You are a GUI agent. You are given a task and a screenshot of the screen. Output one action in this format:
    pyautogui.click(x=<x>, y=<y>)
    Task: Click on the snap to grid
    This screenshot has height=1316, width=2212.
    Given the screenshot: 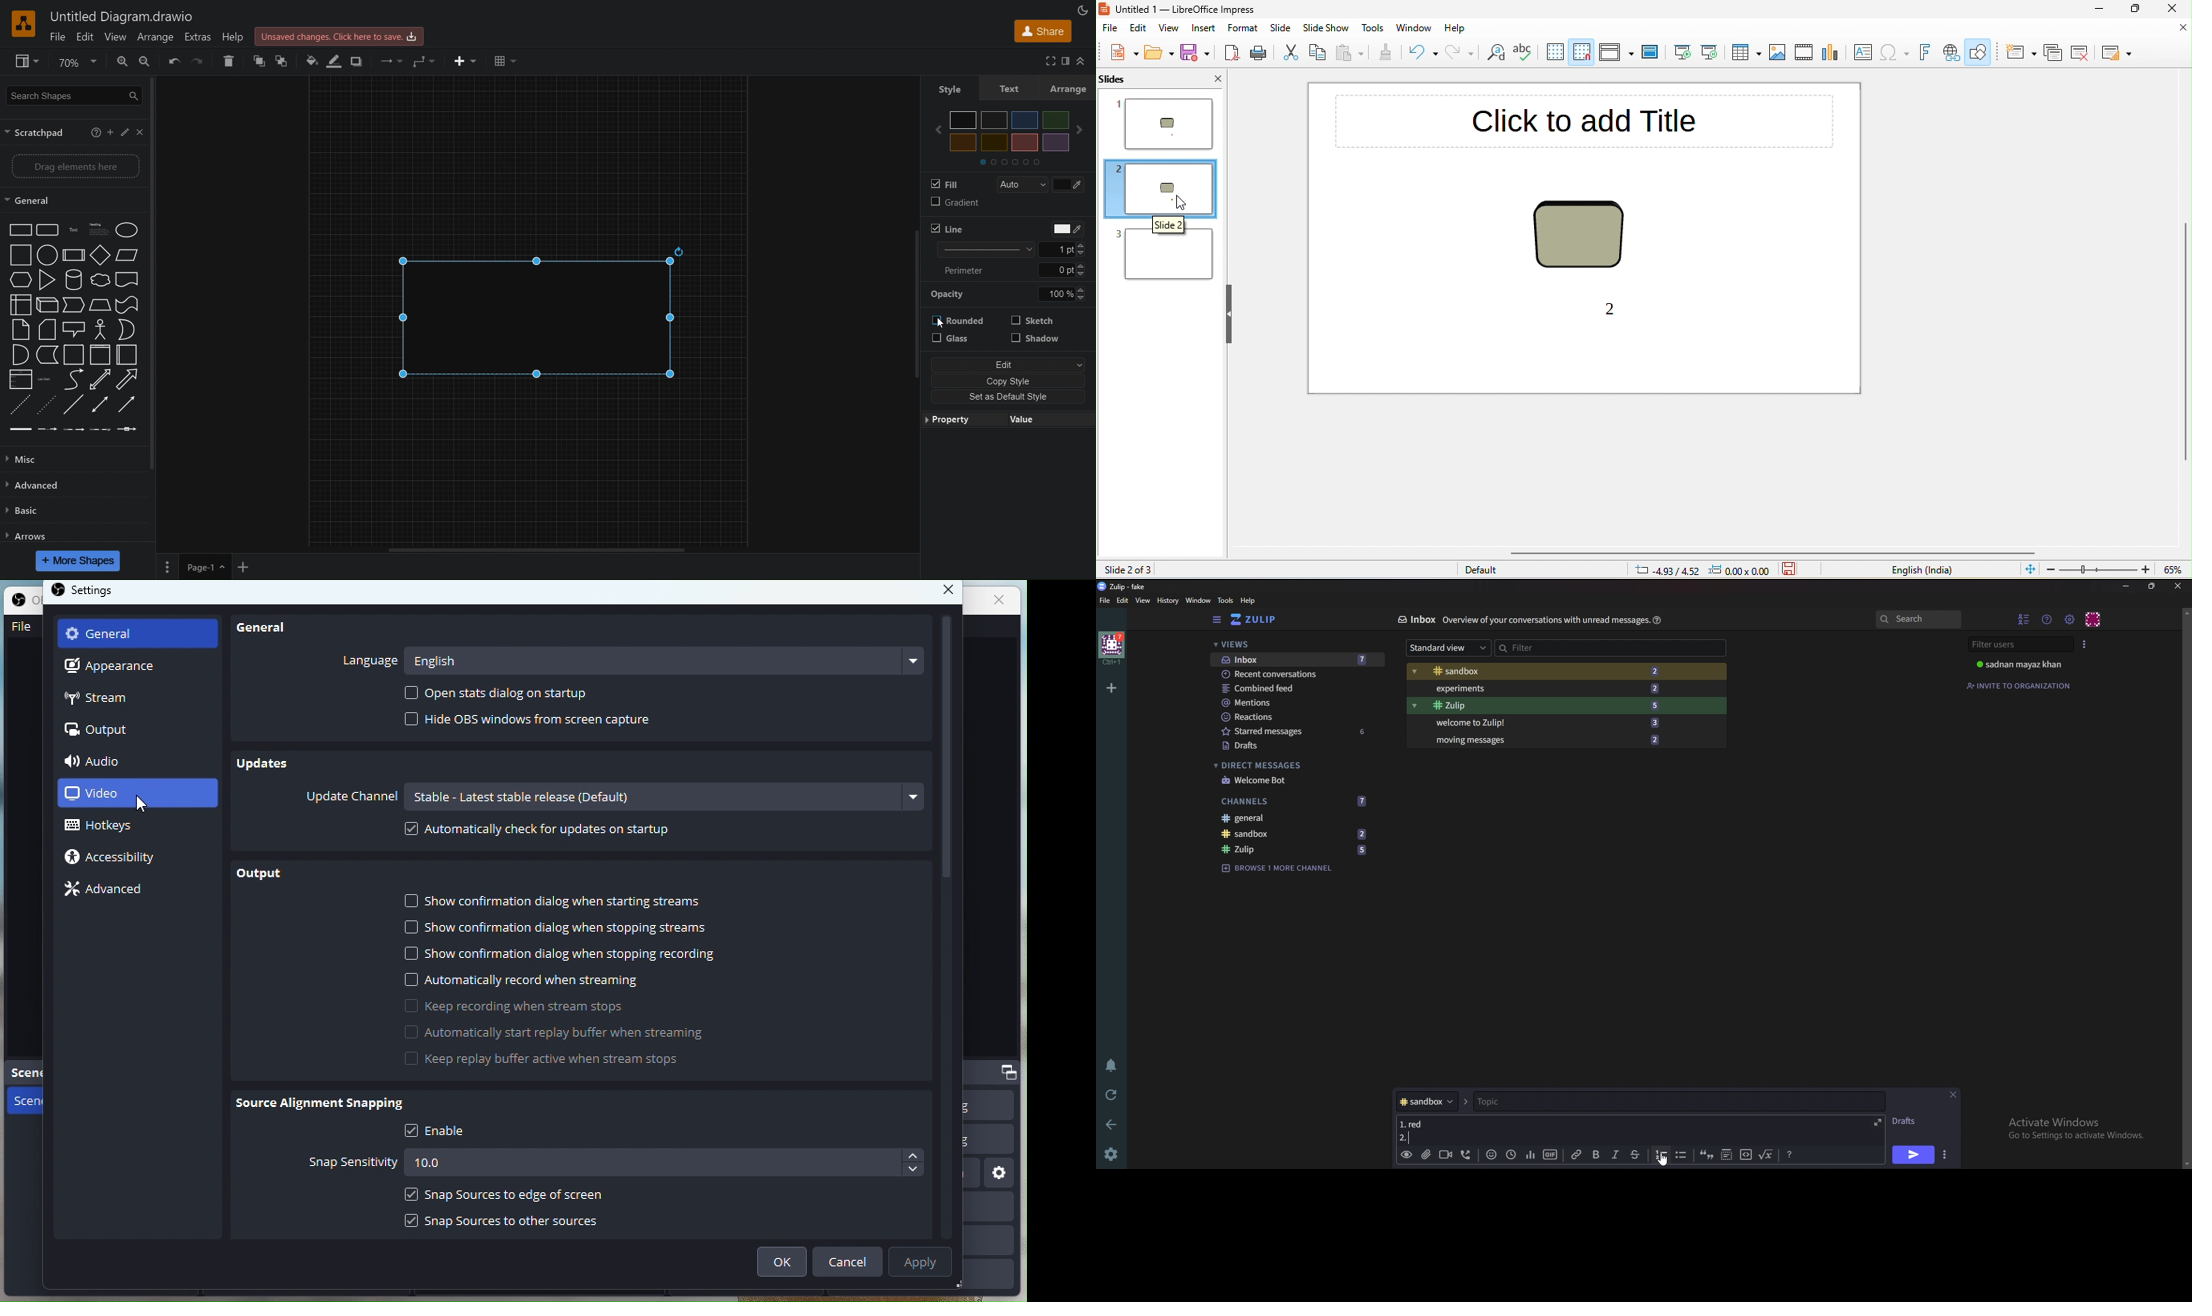 What is the action you would take?
    pyautogui.click(x=1583, y=52)
    